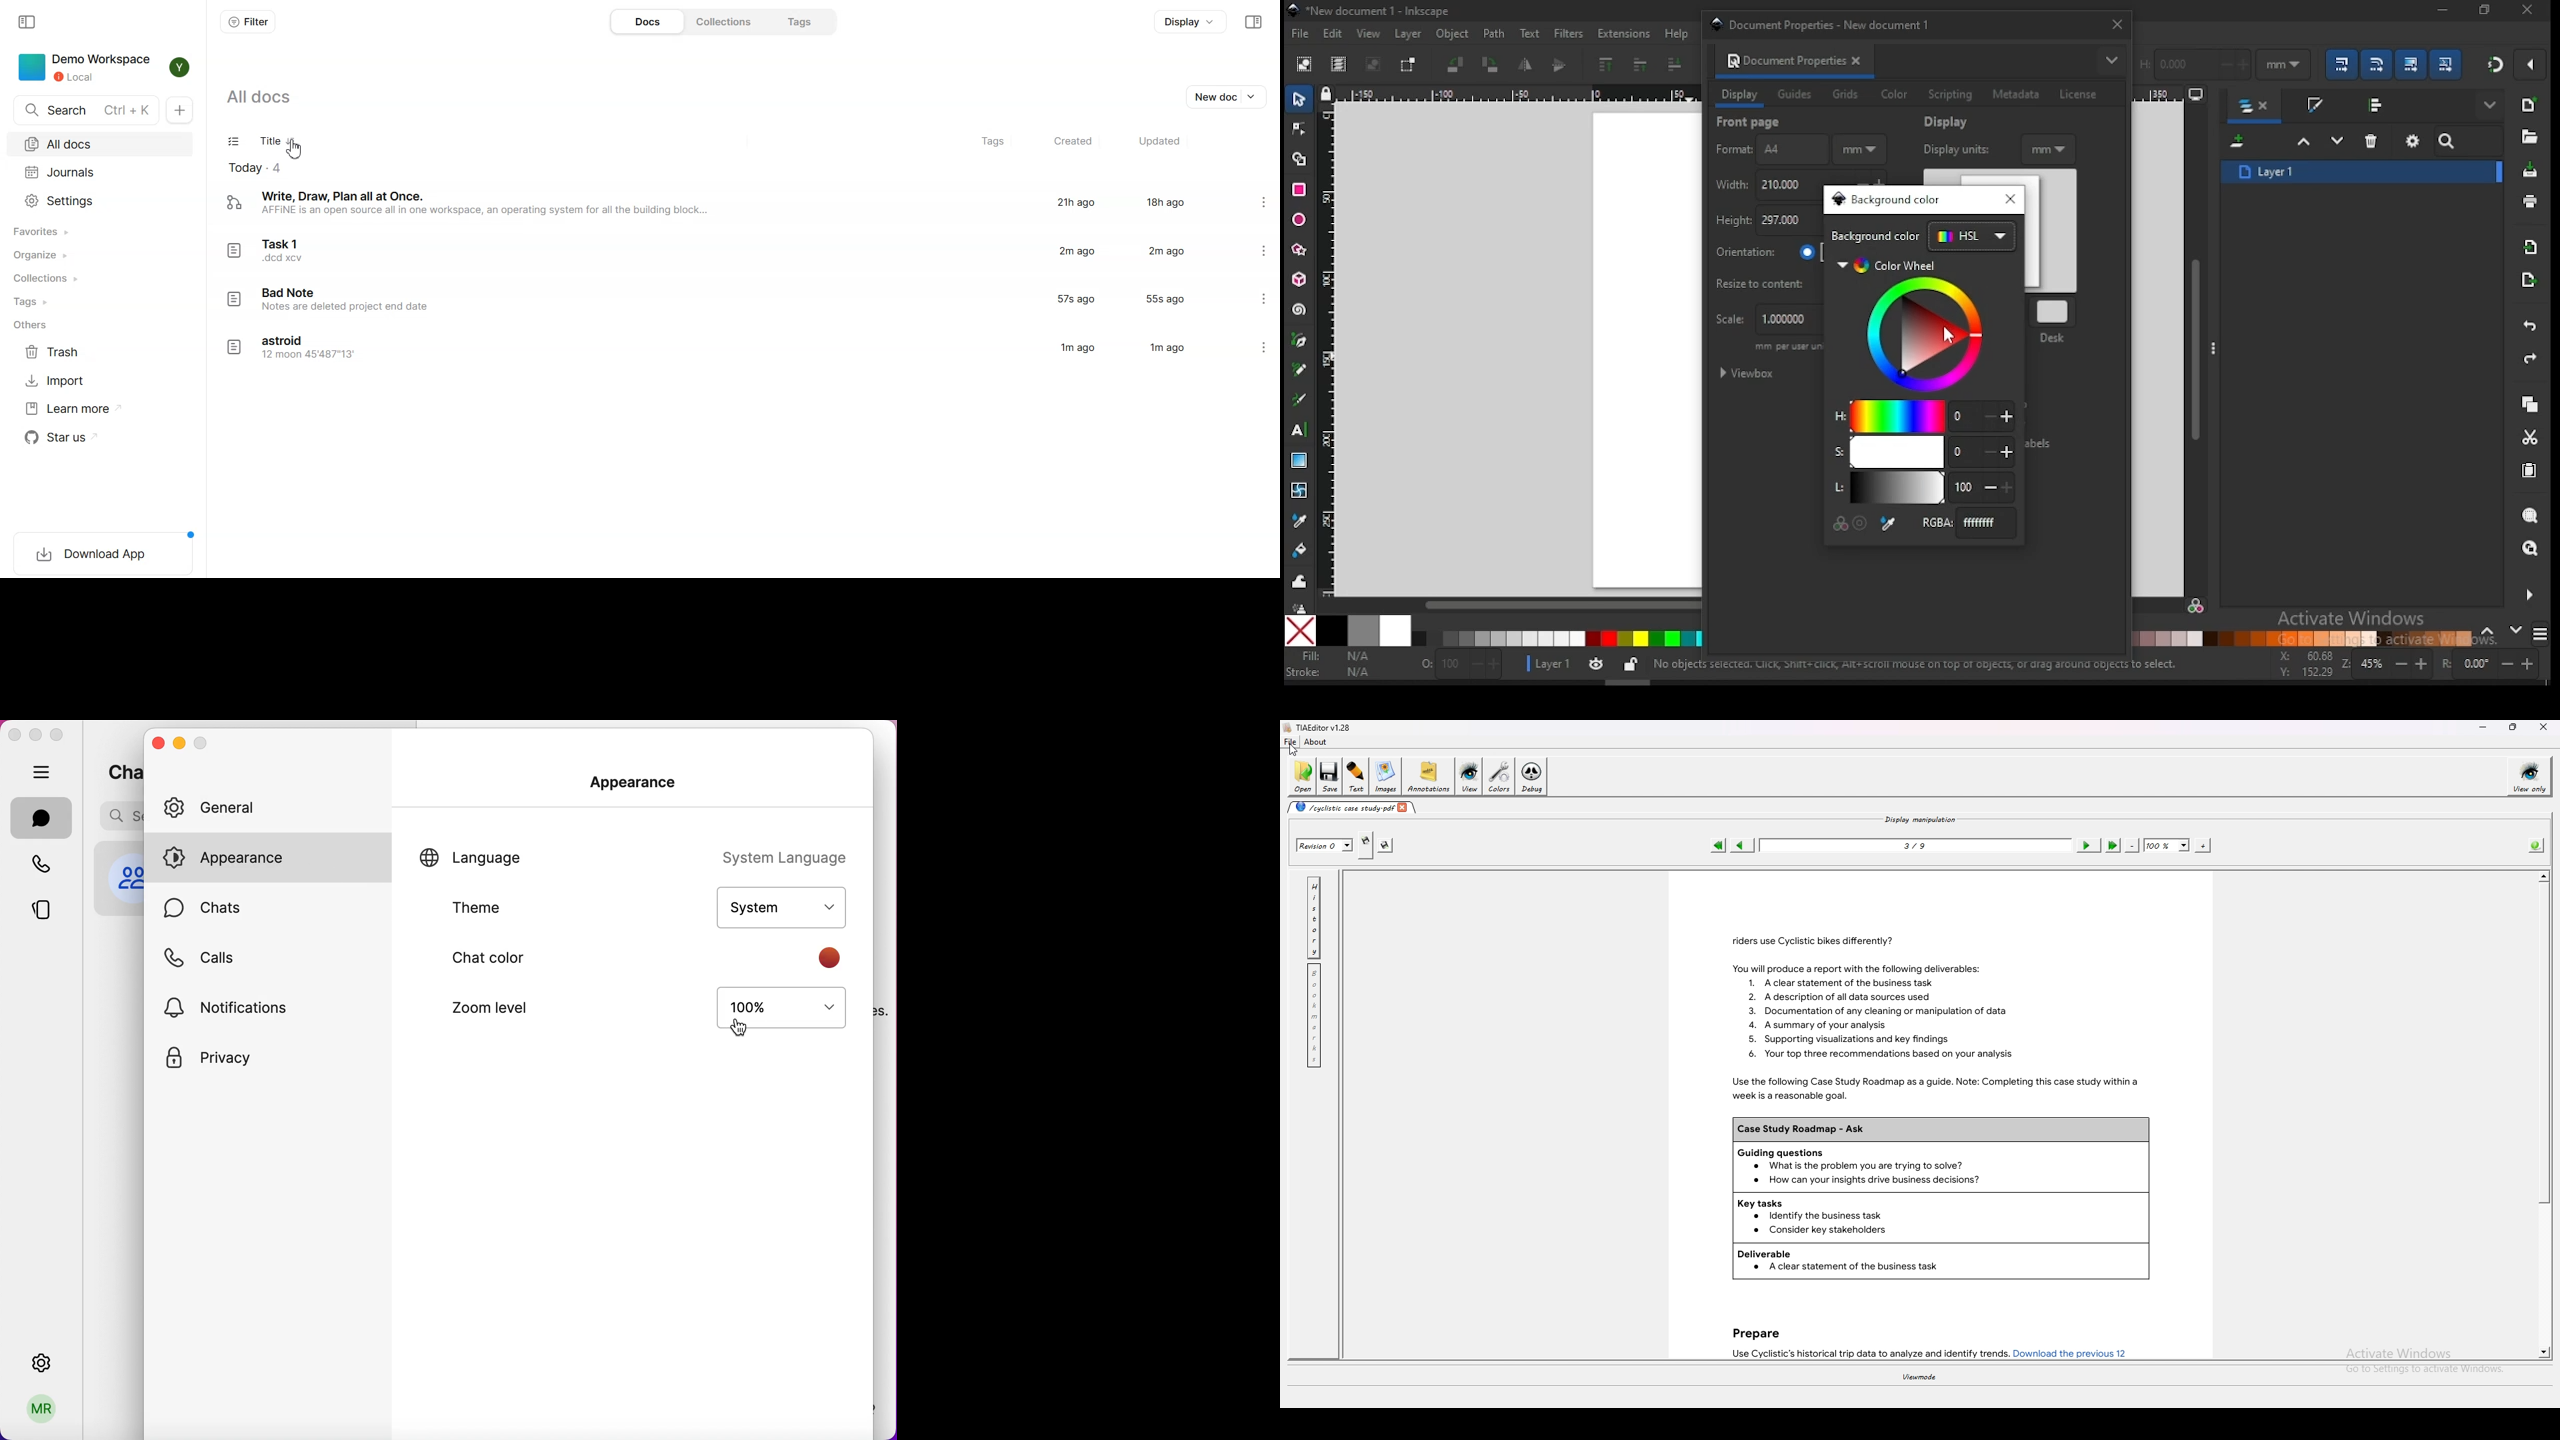 The height and width of the screenshot is (1456, 2576). Describe the element at coordinates (738, 1028) in the screenshot. I see `cursor` at that location.